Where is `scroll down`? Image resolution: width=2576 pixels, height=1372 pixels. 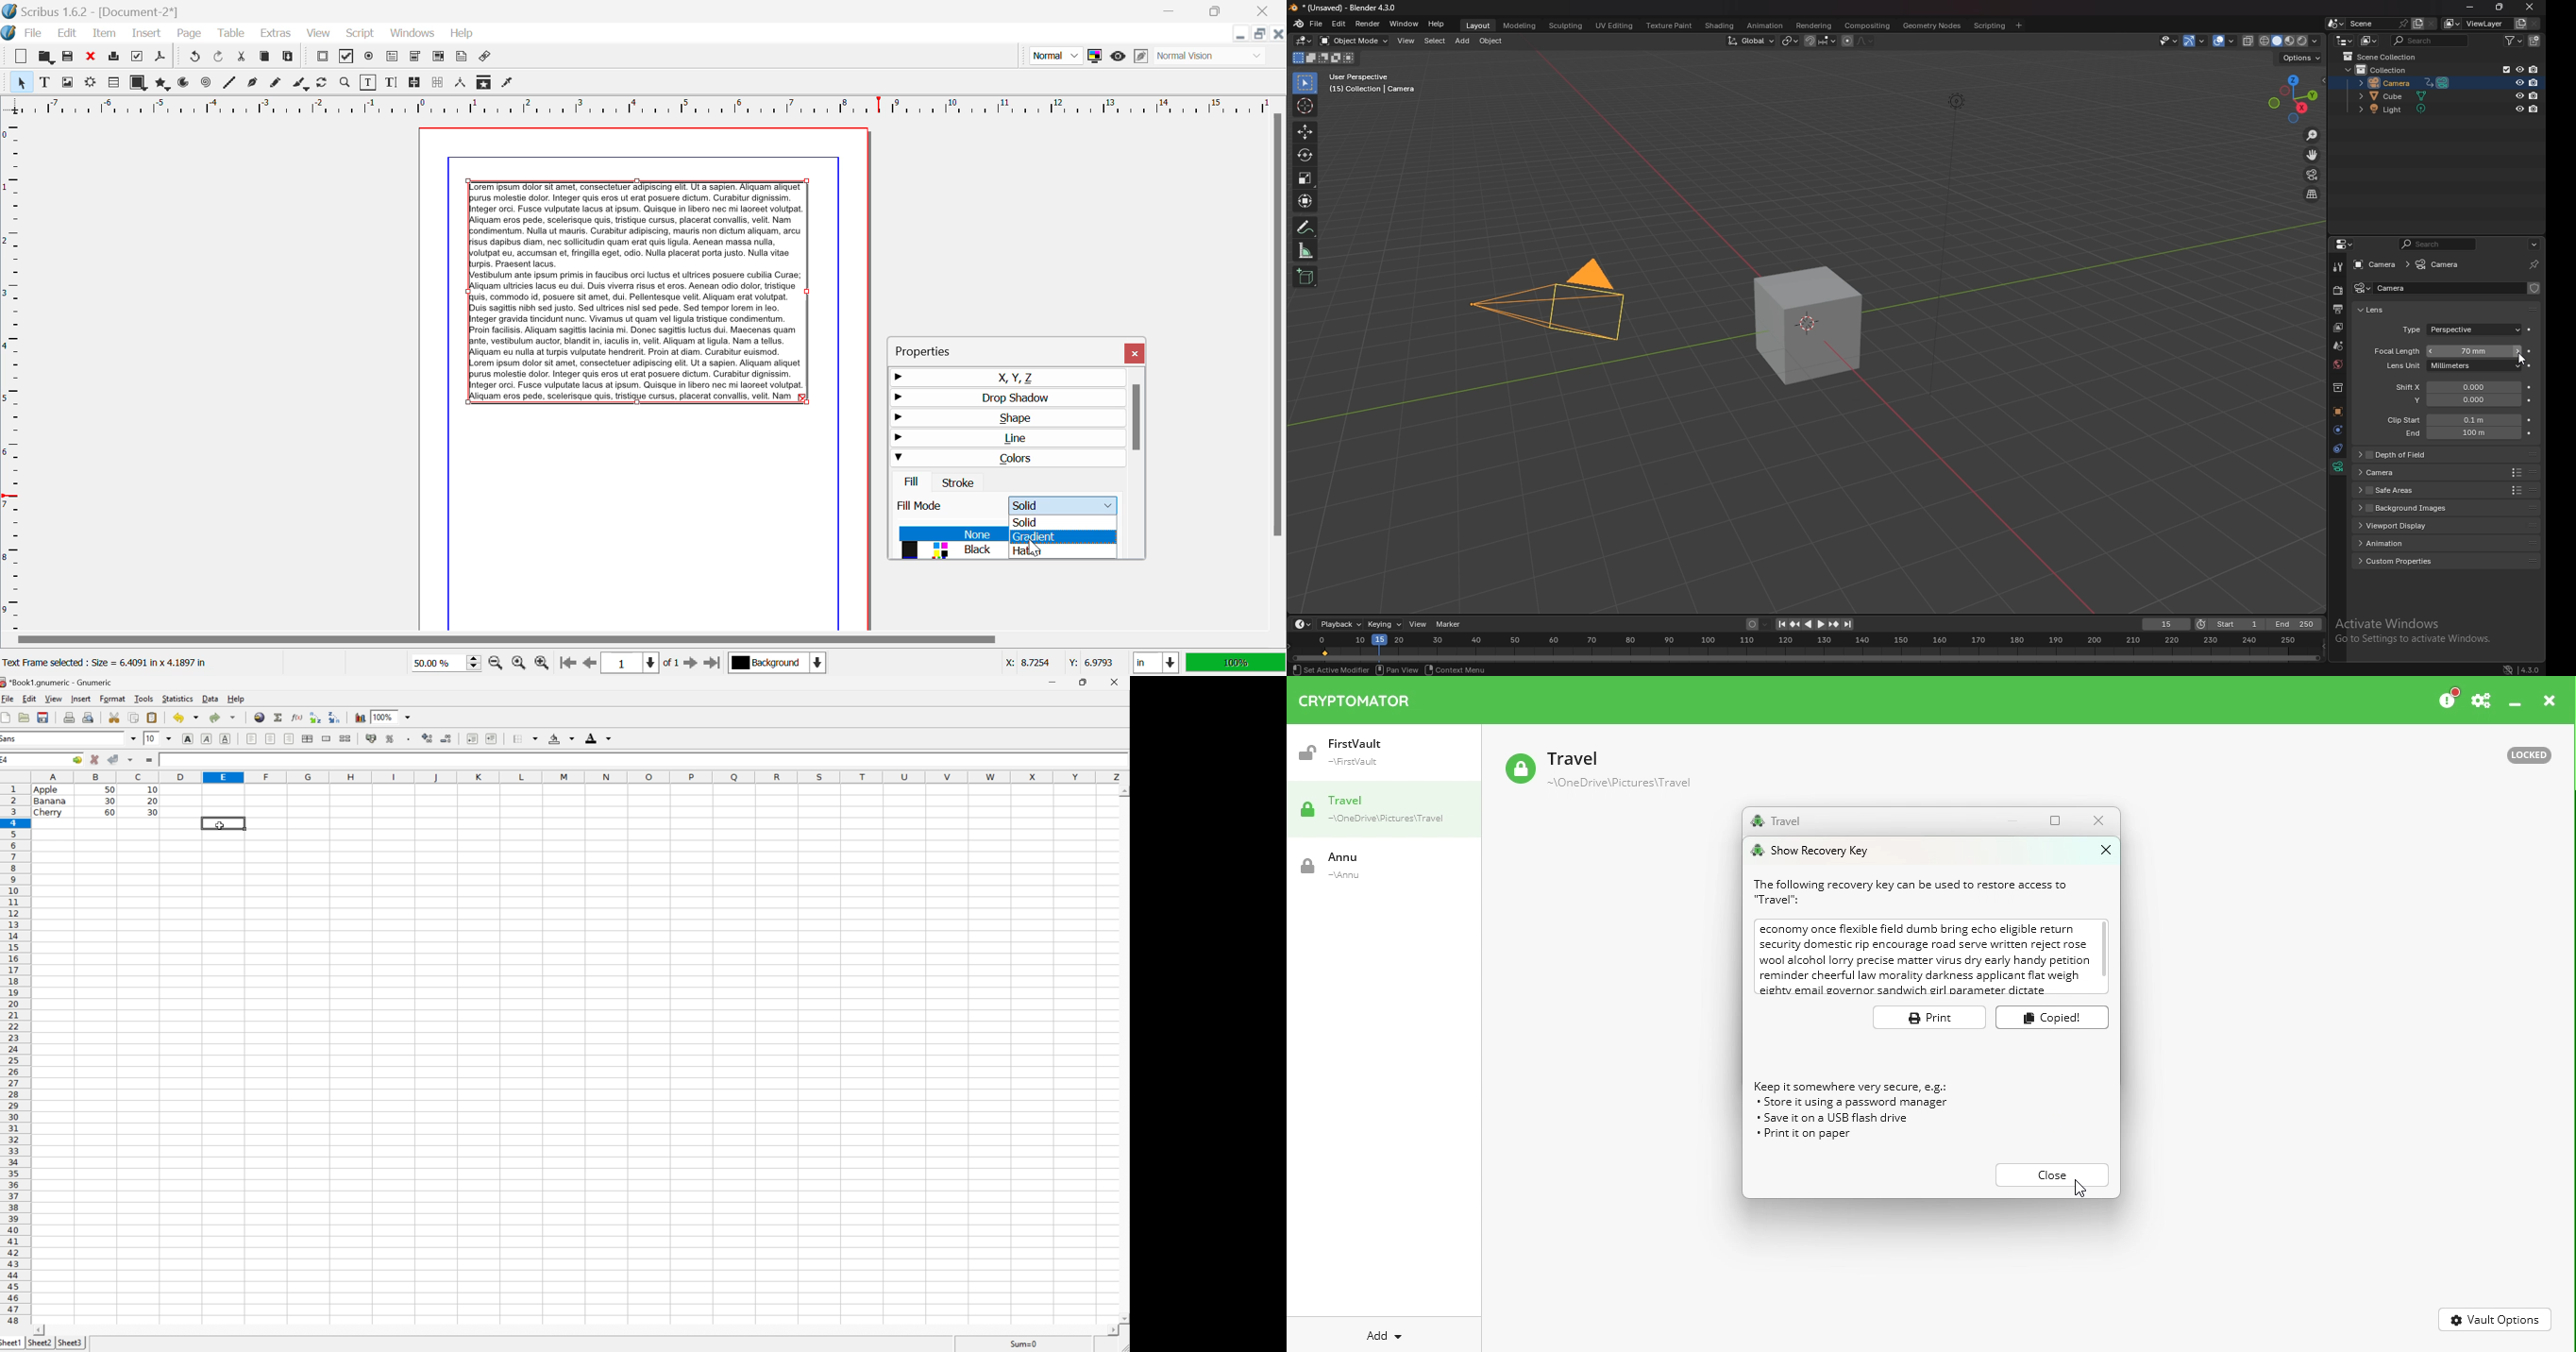 scroll down is located at coordinates (1123, 1318).